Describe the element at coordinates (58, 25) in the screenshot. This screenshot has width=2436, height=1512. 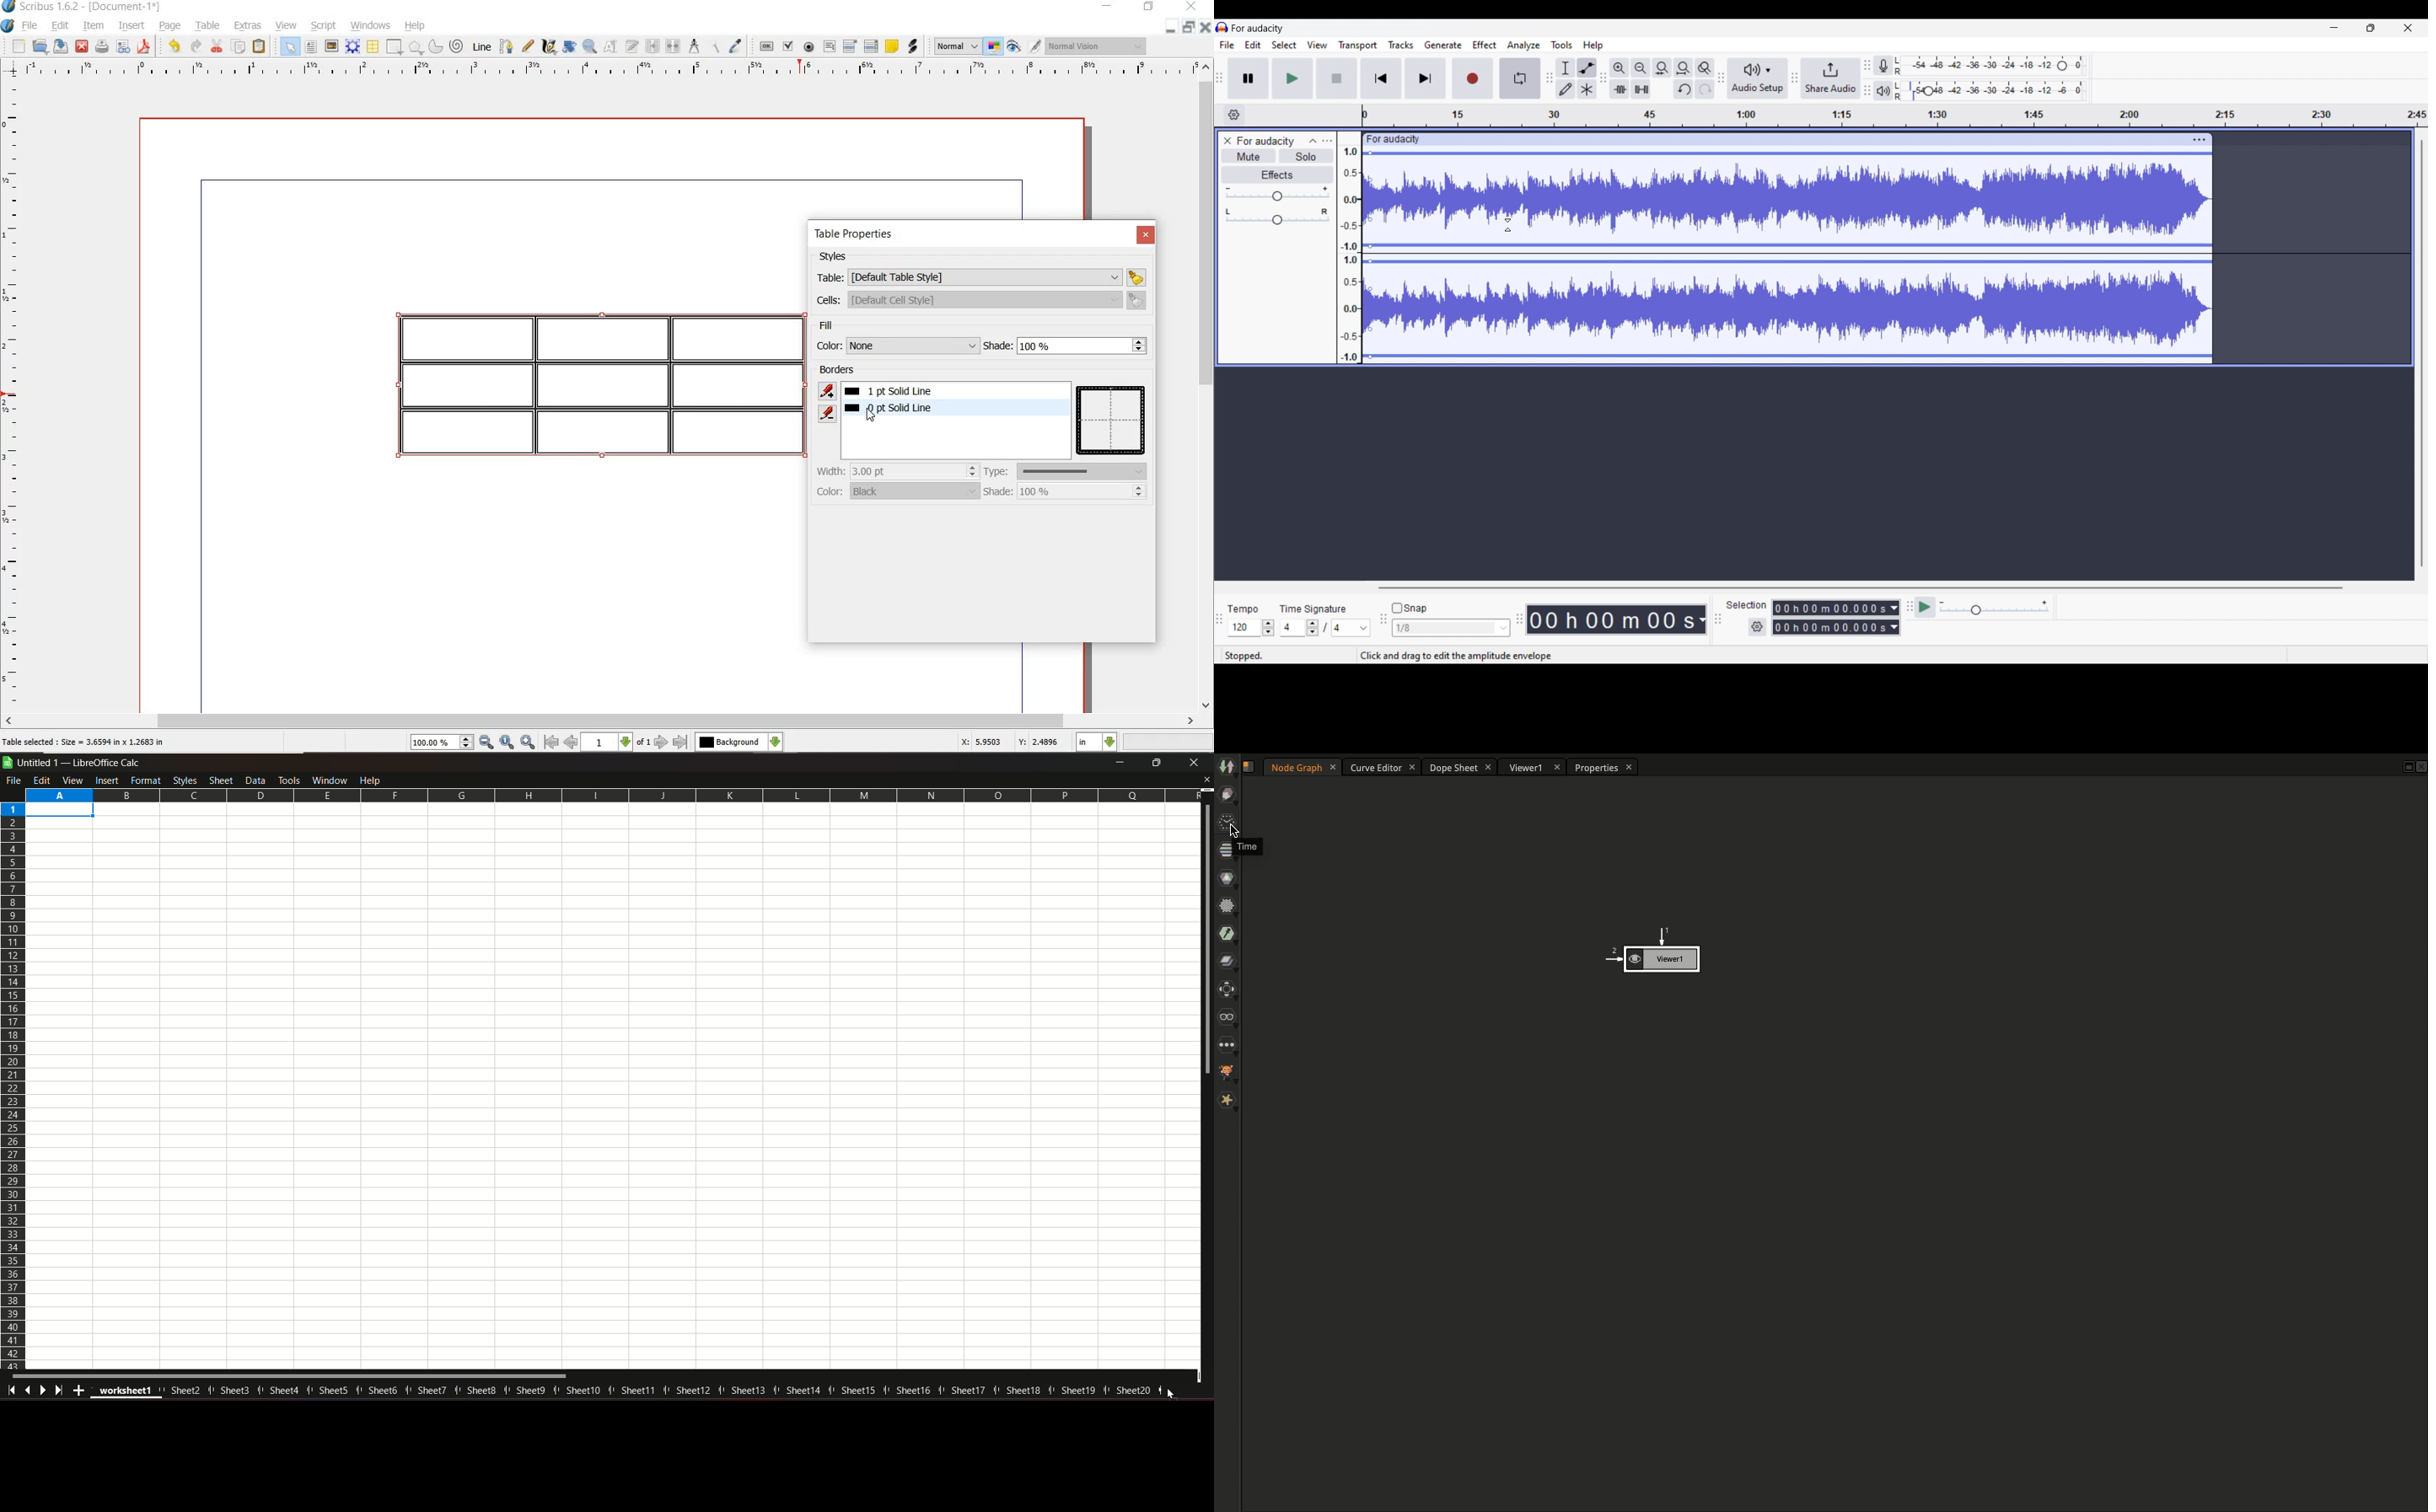
I see `edit` at that location.